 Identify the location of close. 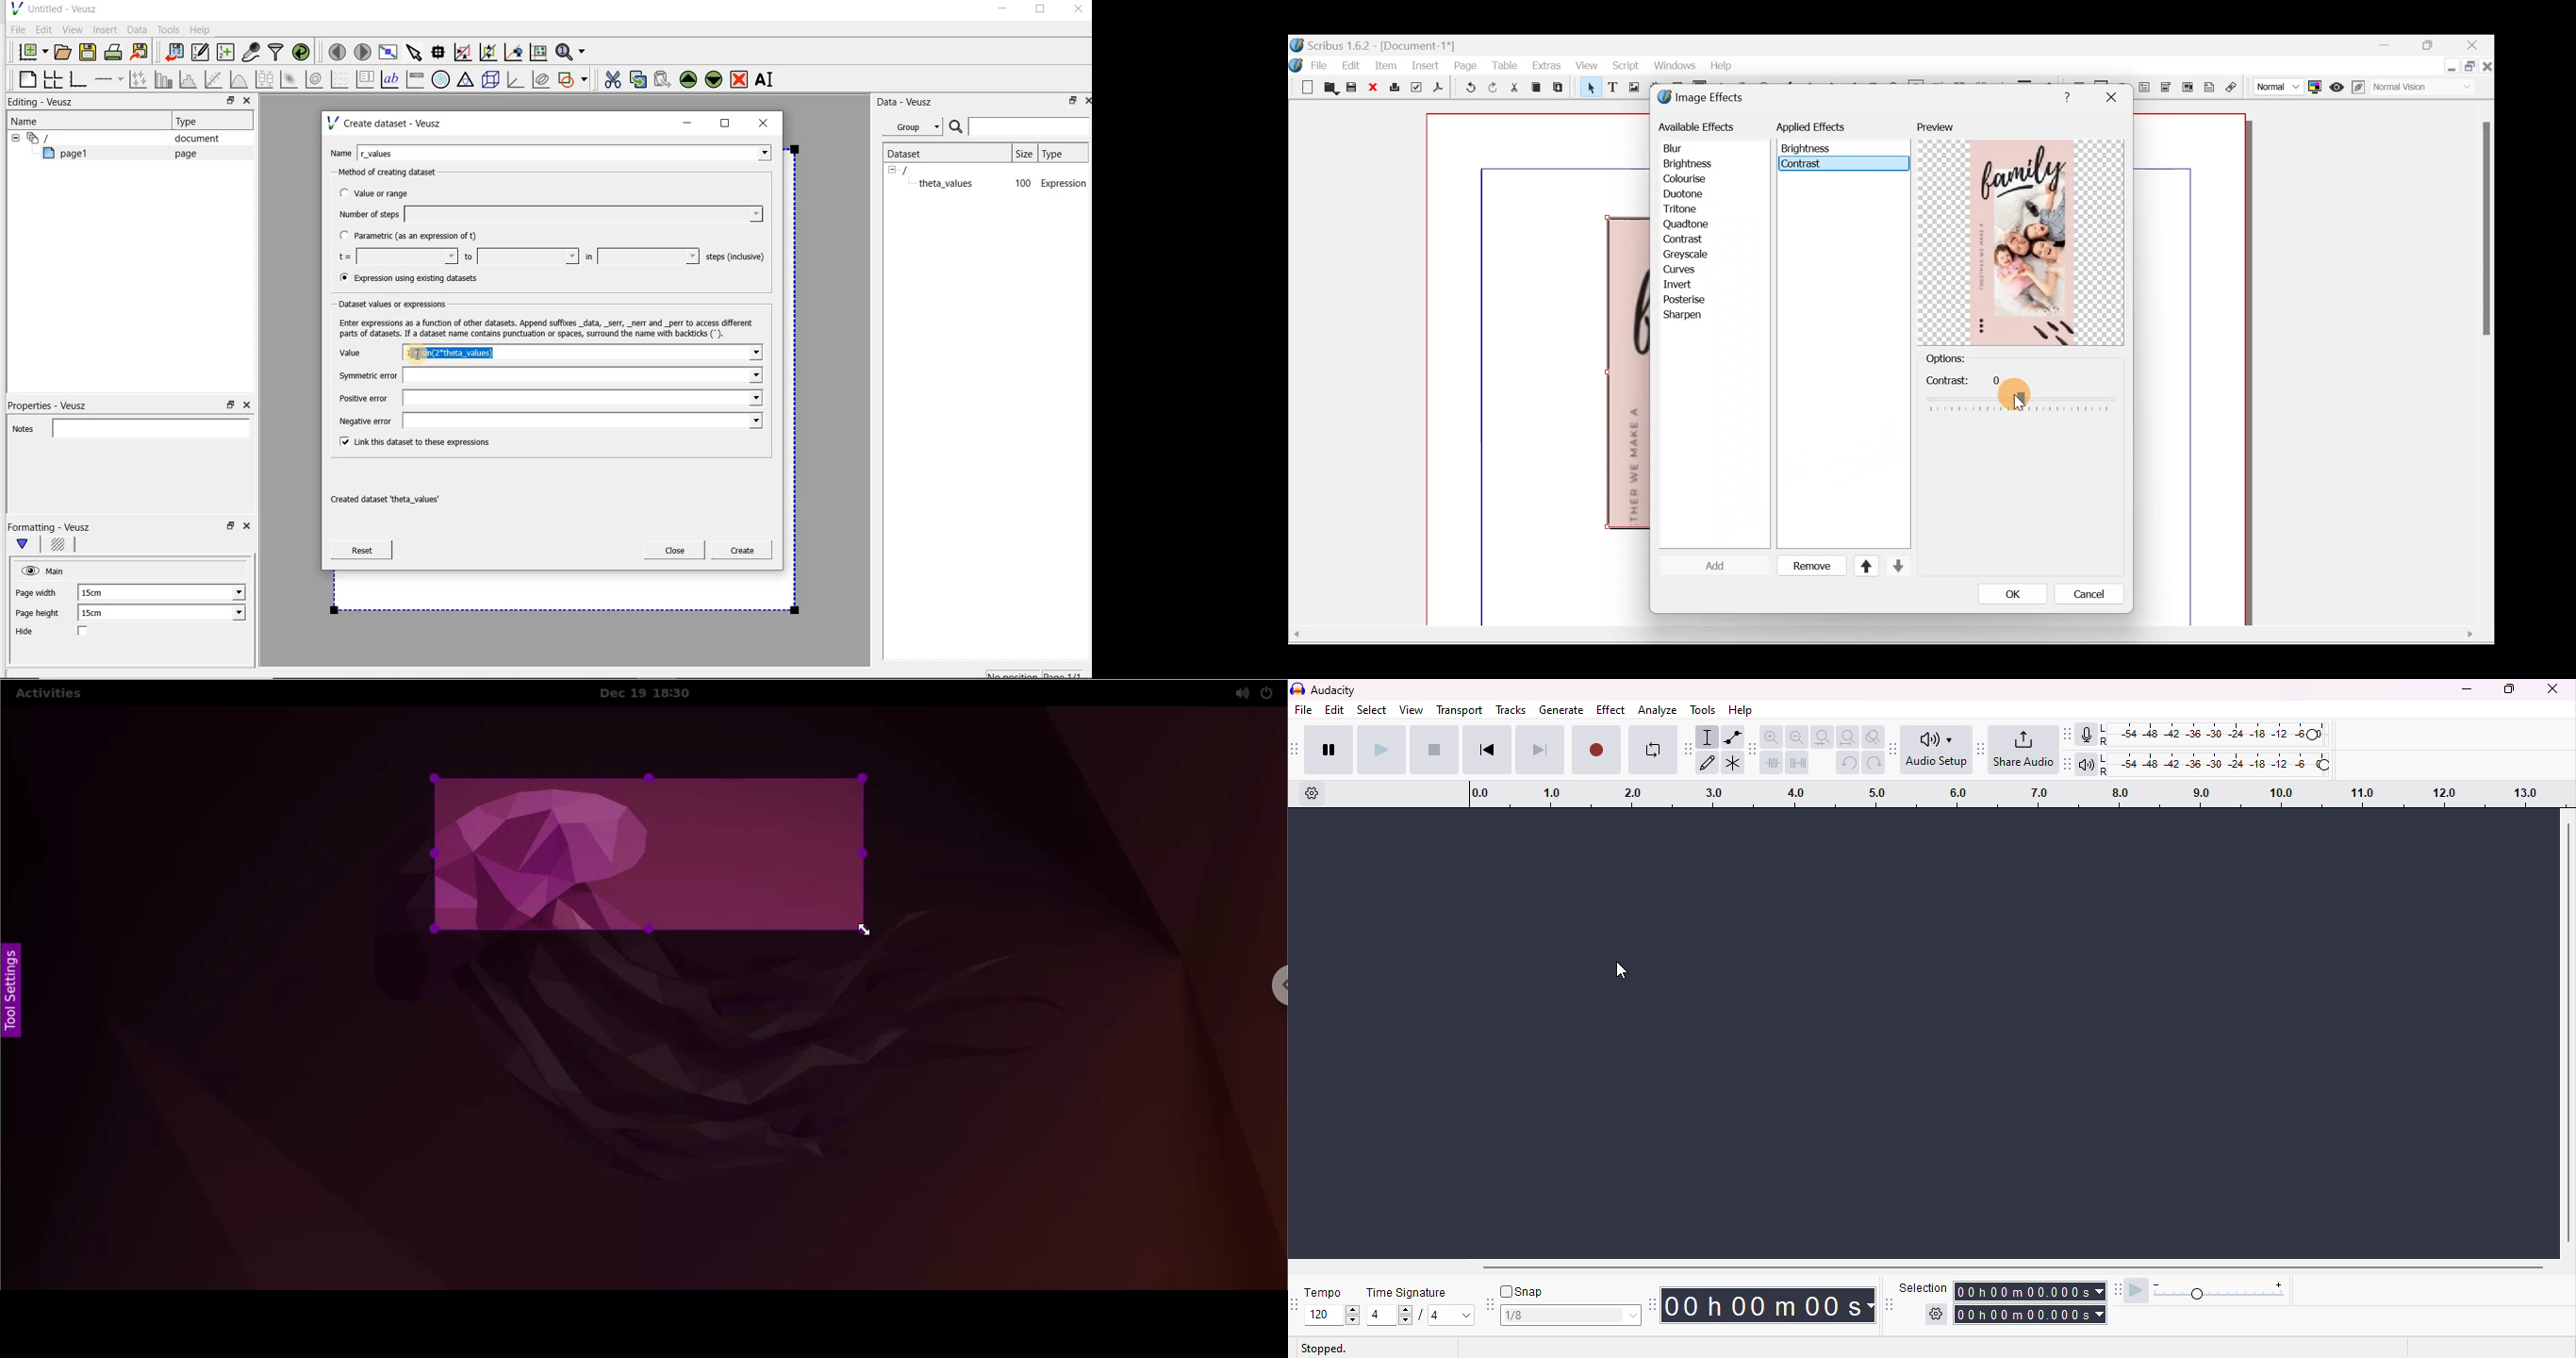
(2552, 689).